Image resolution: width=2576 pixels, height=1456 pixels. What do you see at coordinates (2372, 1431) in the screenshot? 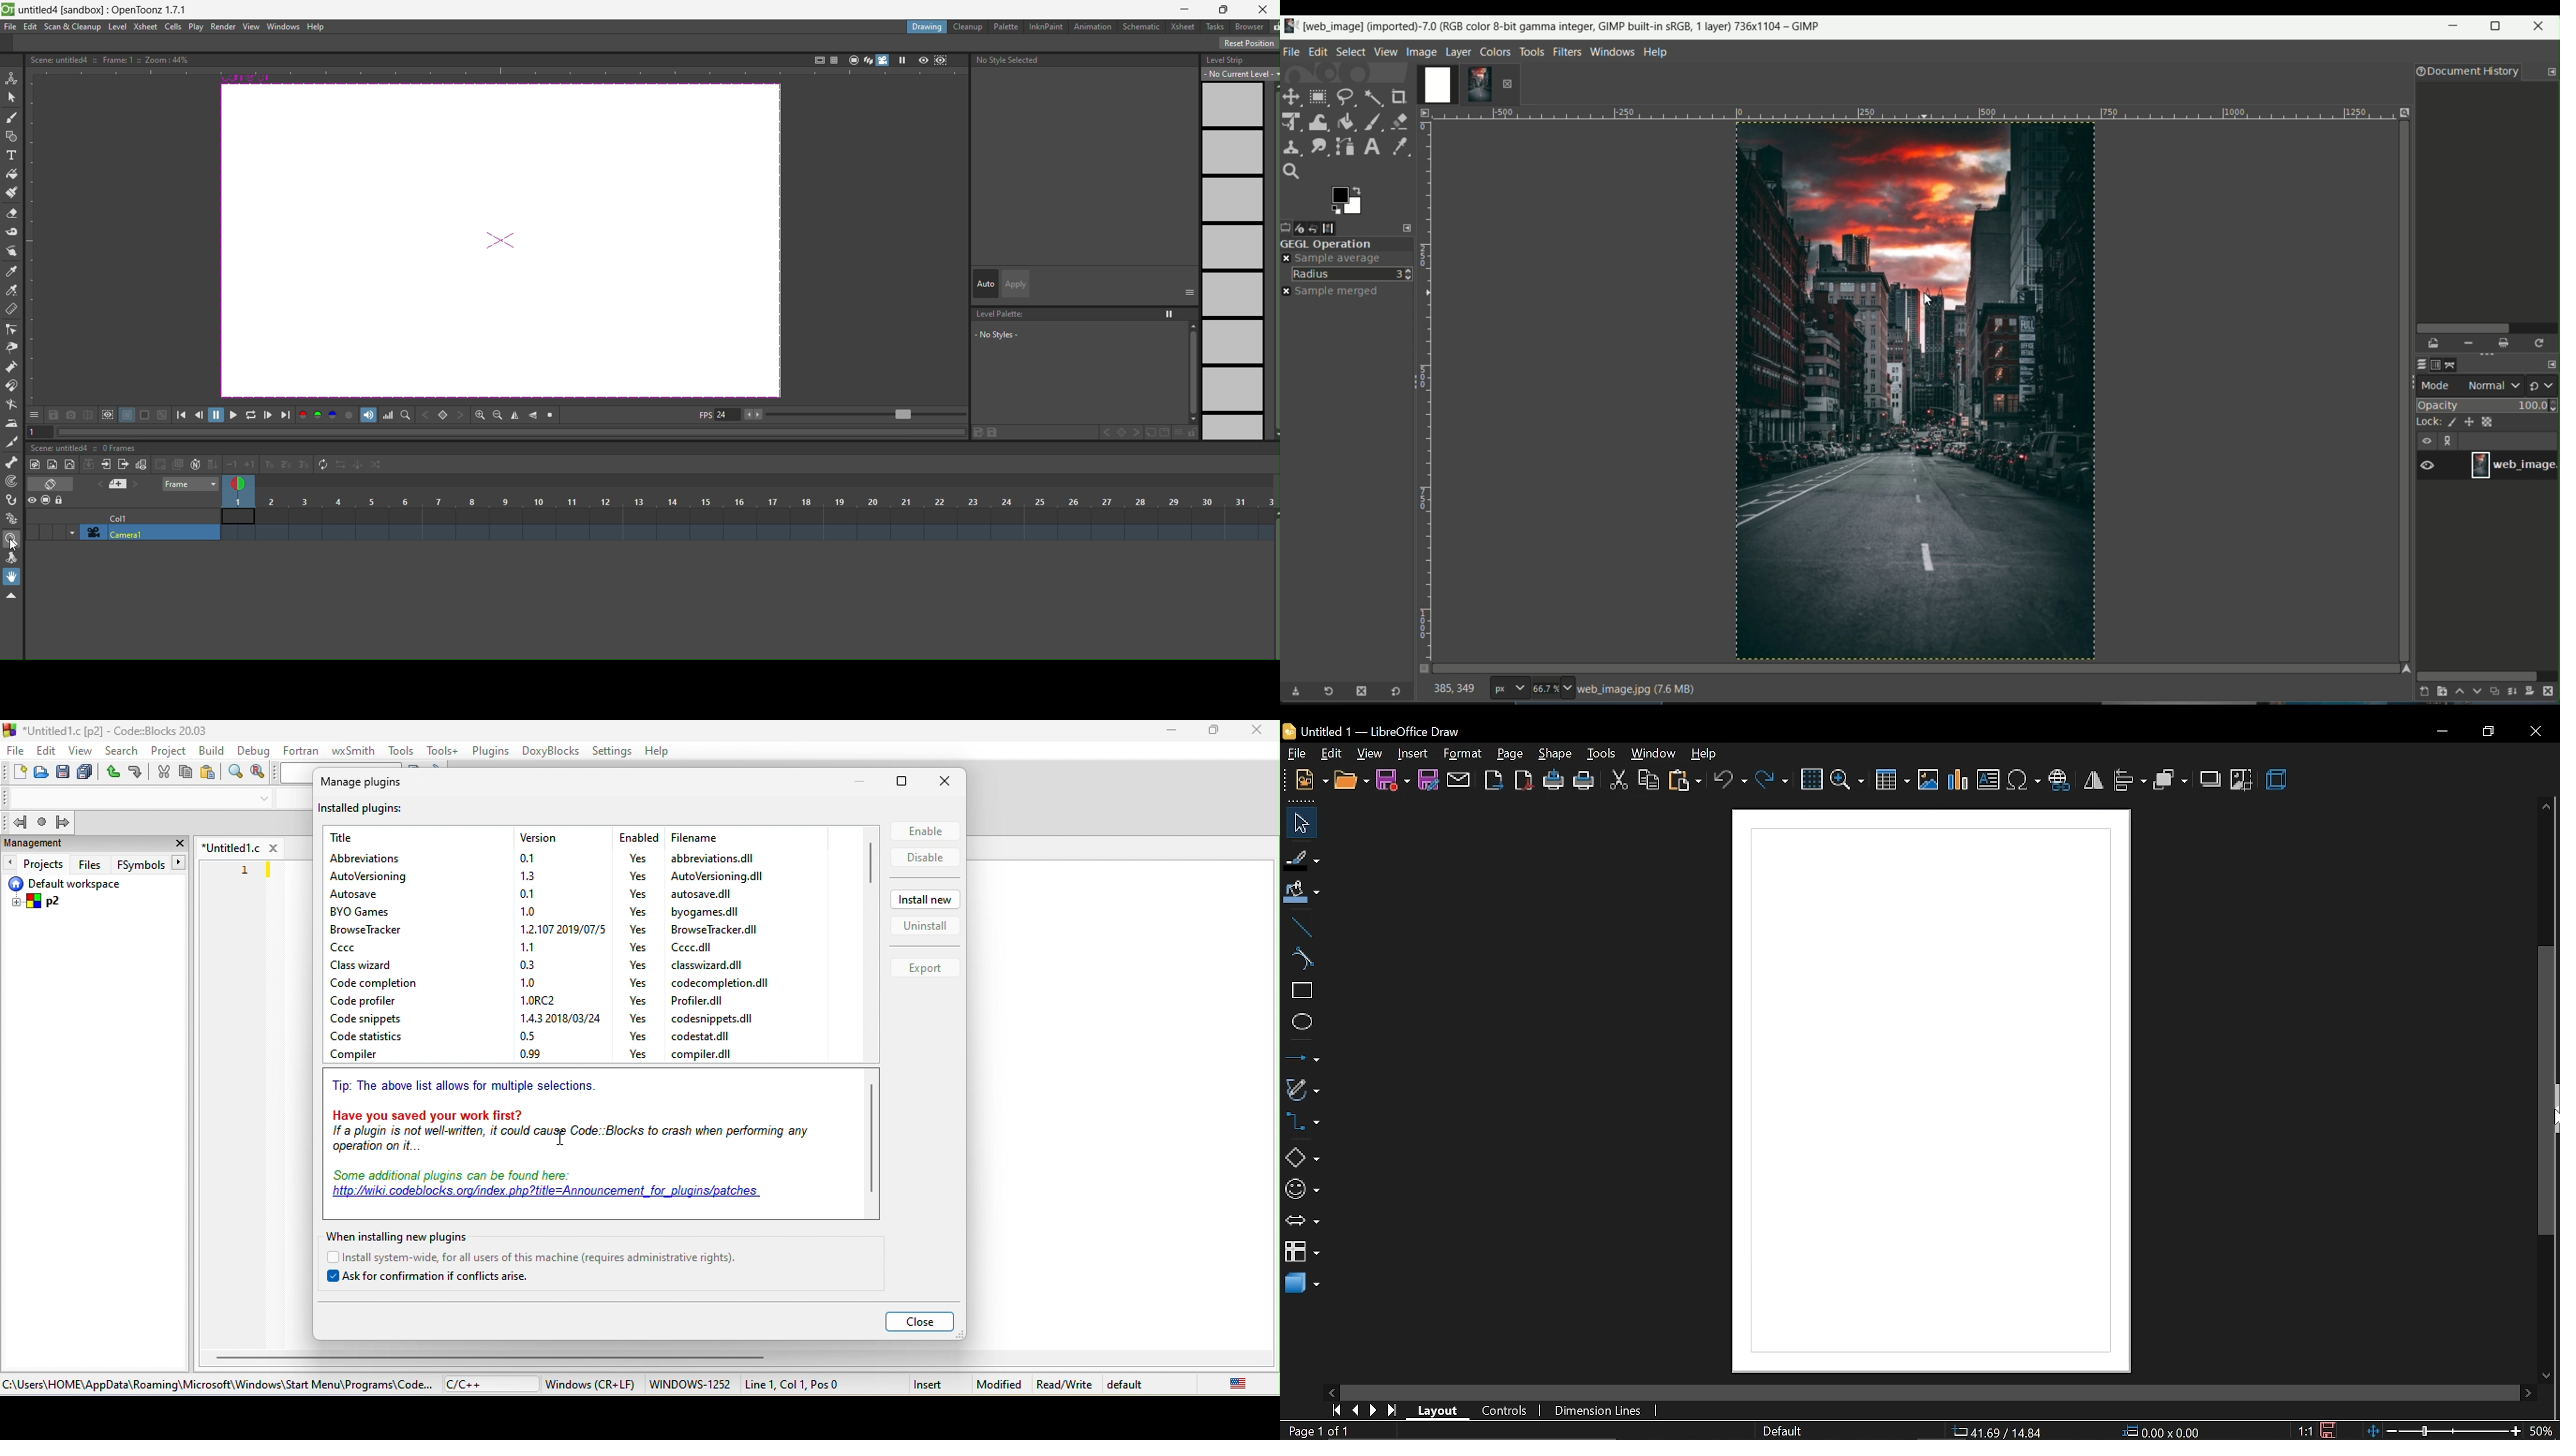
I see `fit to window` at bounding box center [2372, 1431].